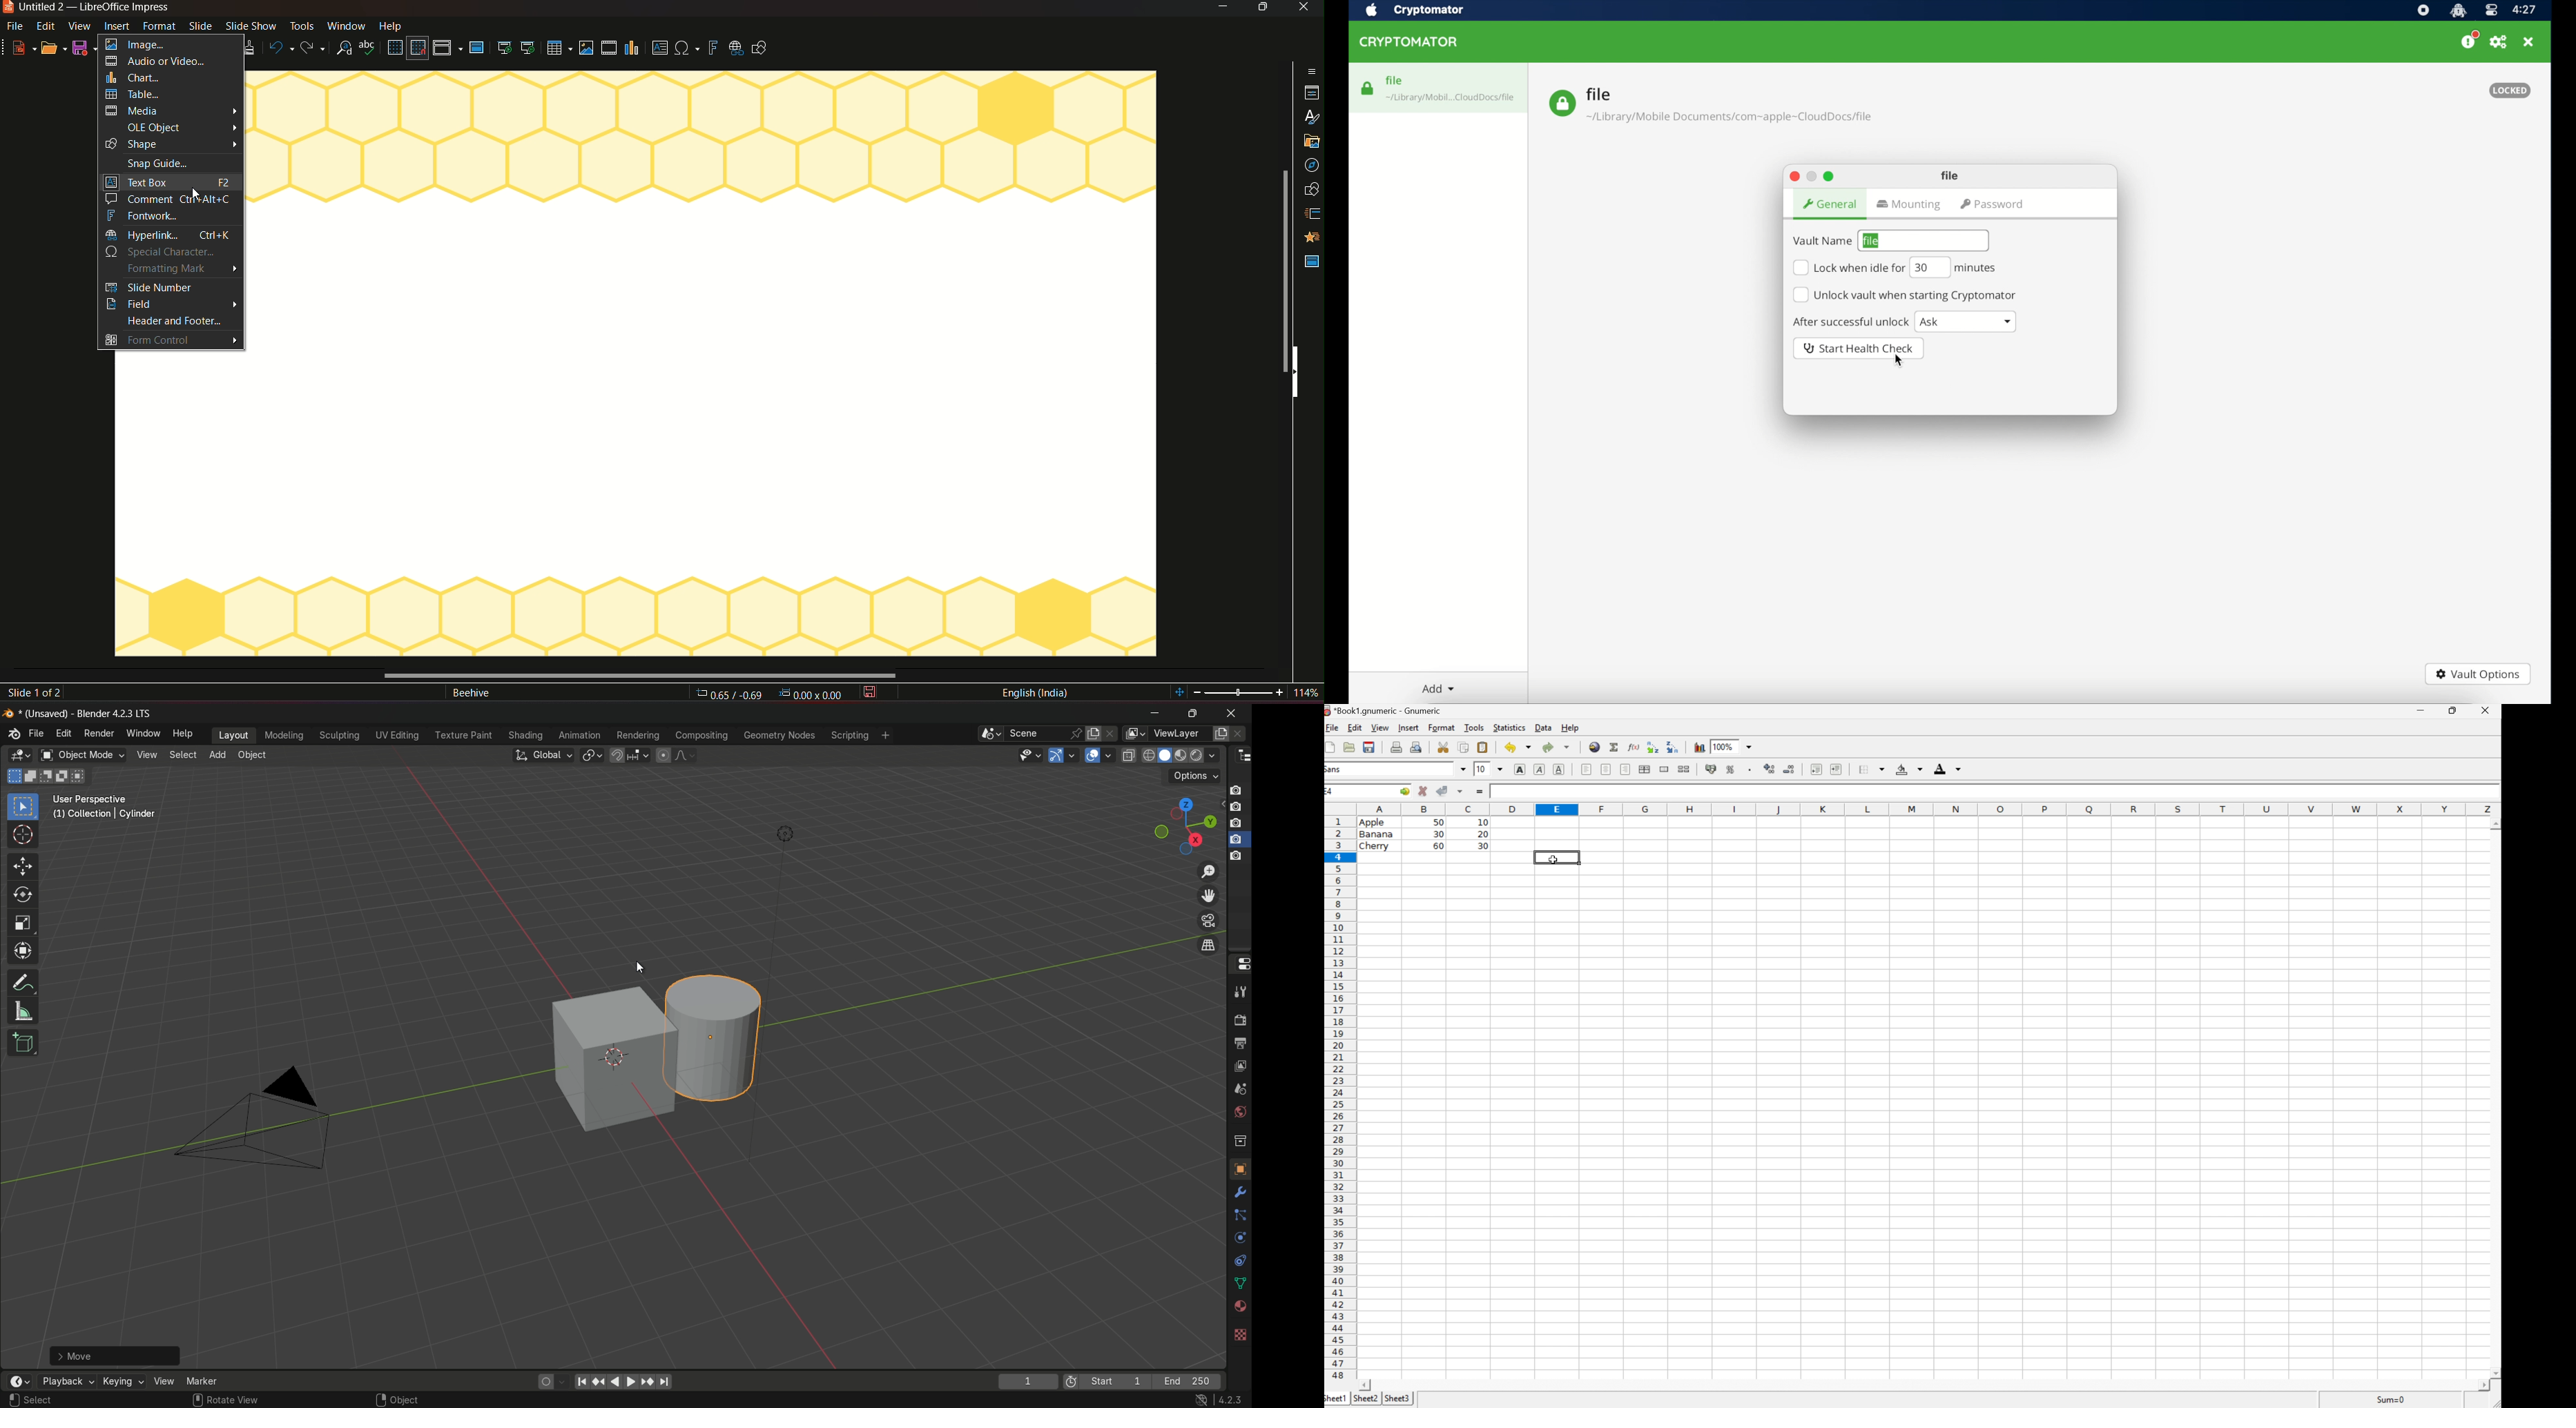 This screenshot has width=2576, height=1428. I want to click on toggle x-ray, so click(1129, 755).